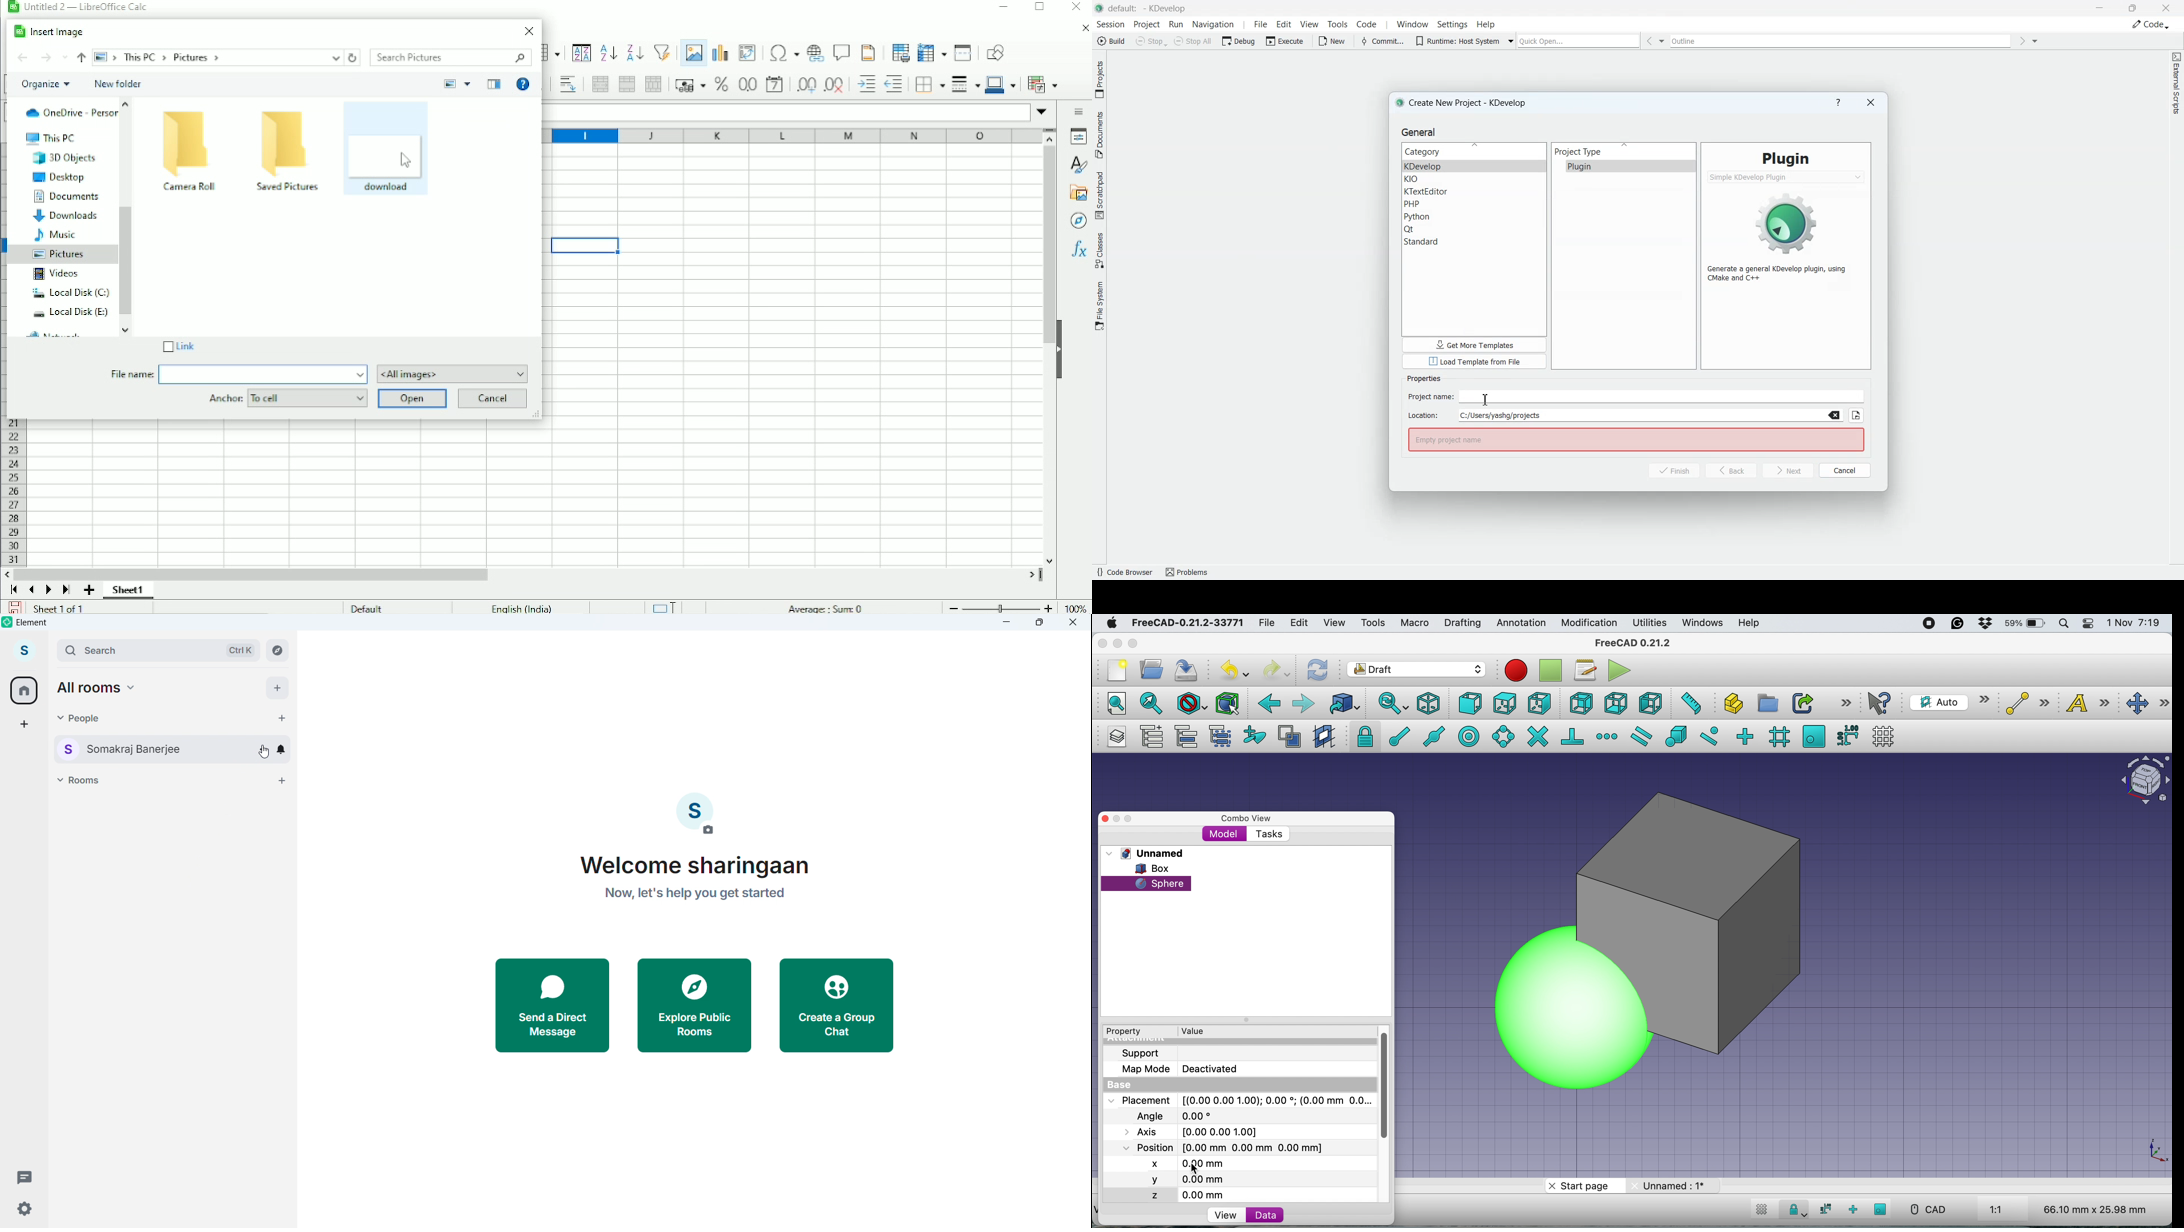  Describe the element at coordinates (277, 687) in the screenshot. I see `Add ` at that location.